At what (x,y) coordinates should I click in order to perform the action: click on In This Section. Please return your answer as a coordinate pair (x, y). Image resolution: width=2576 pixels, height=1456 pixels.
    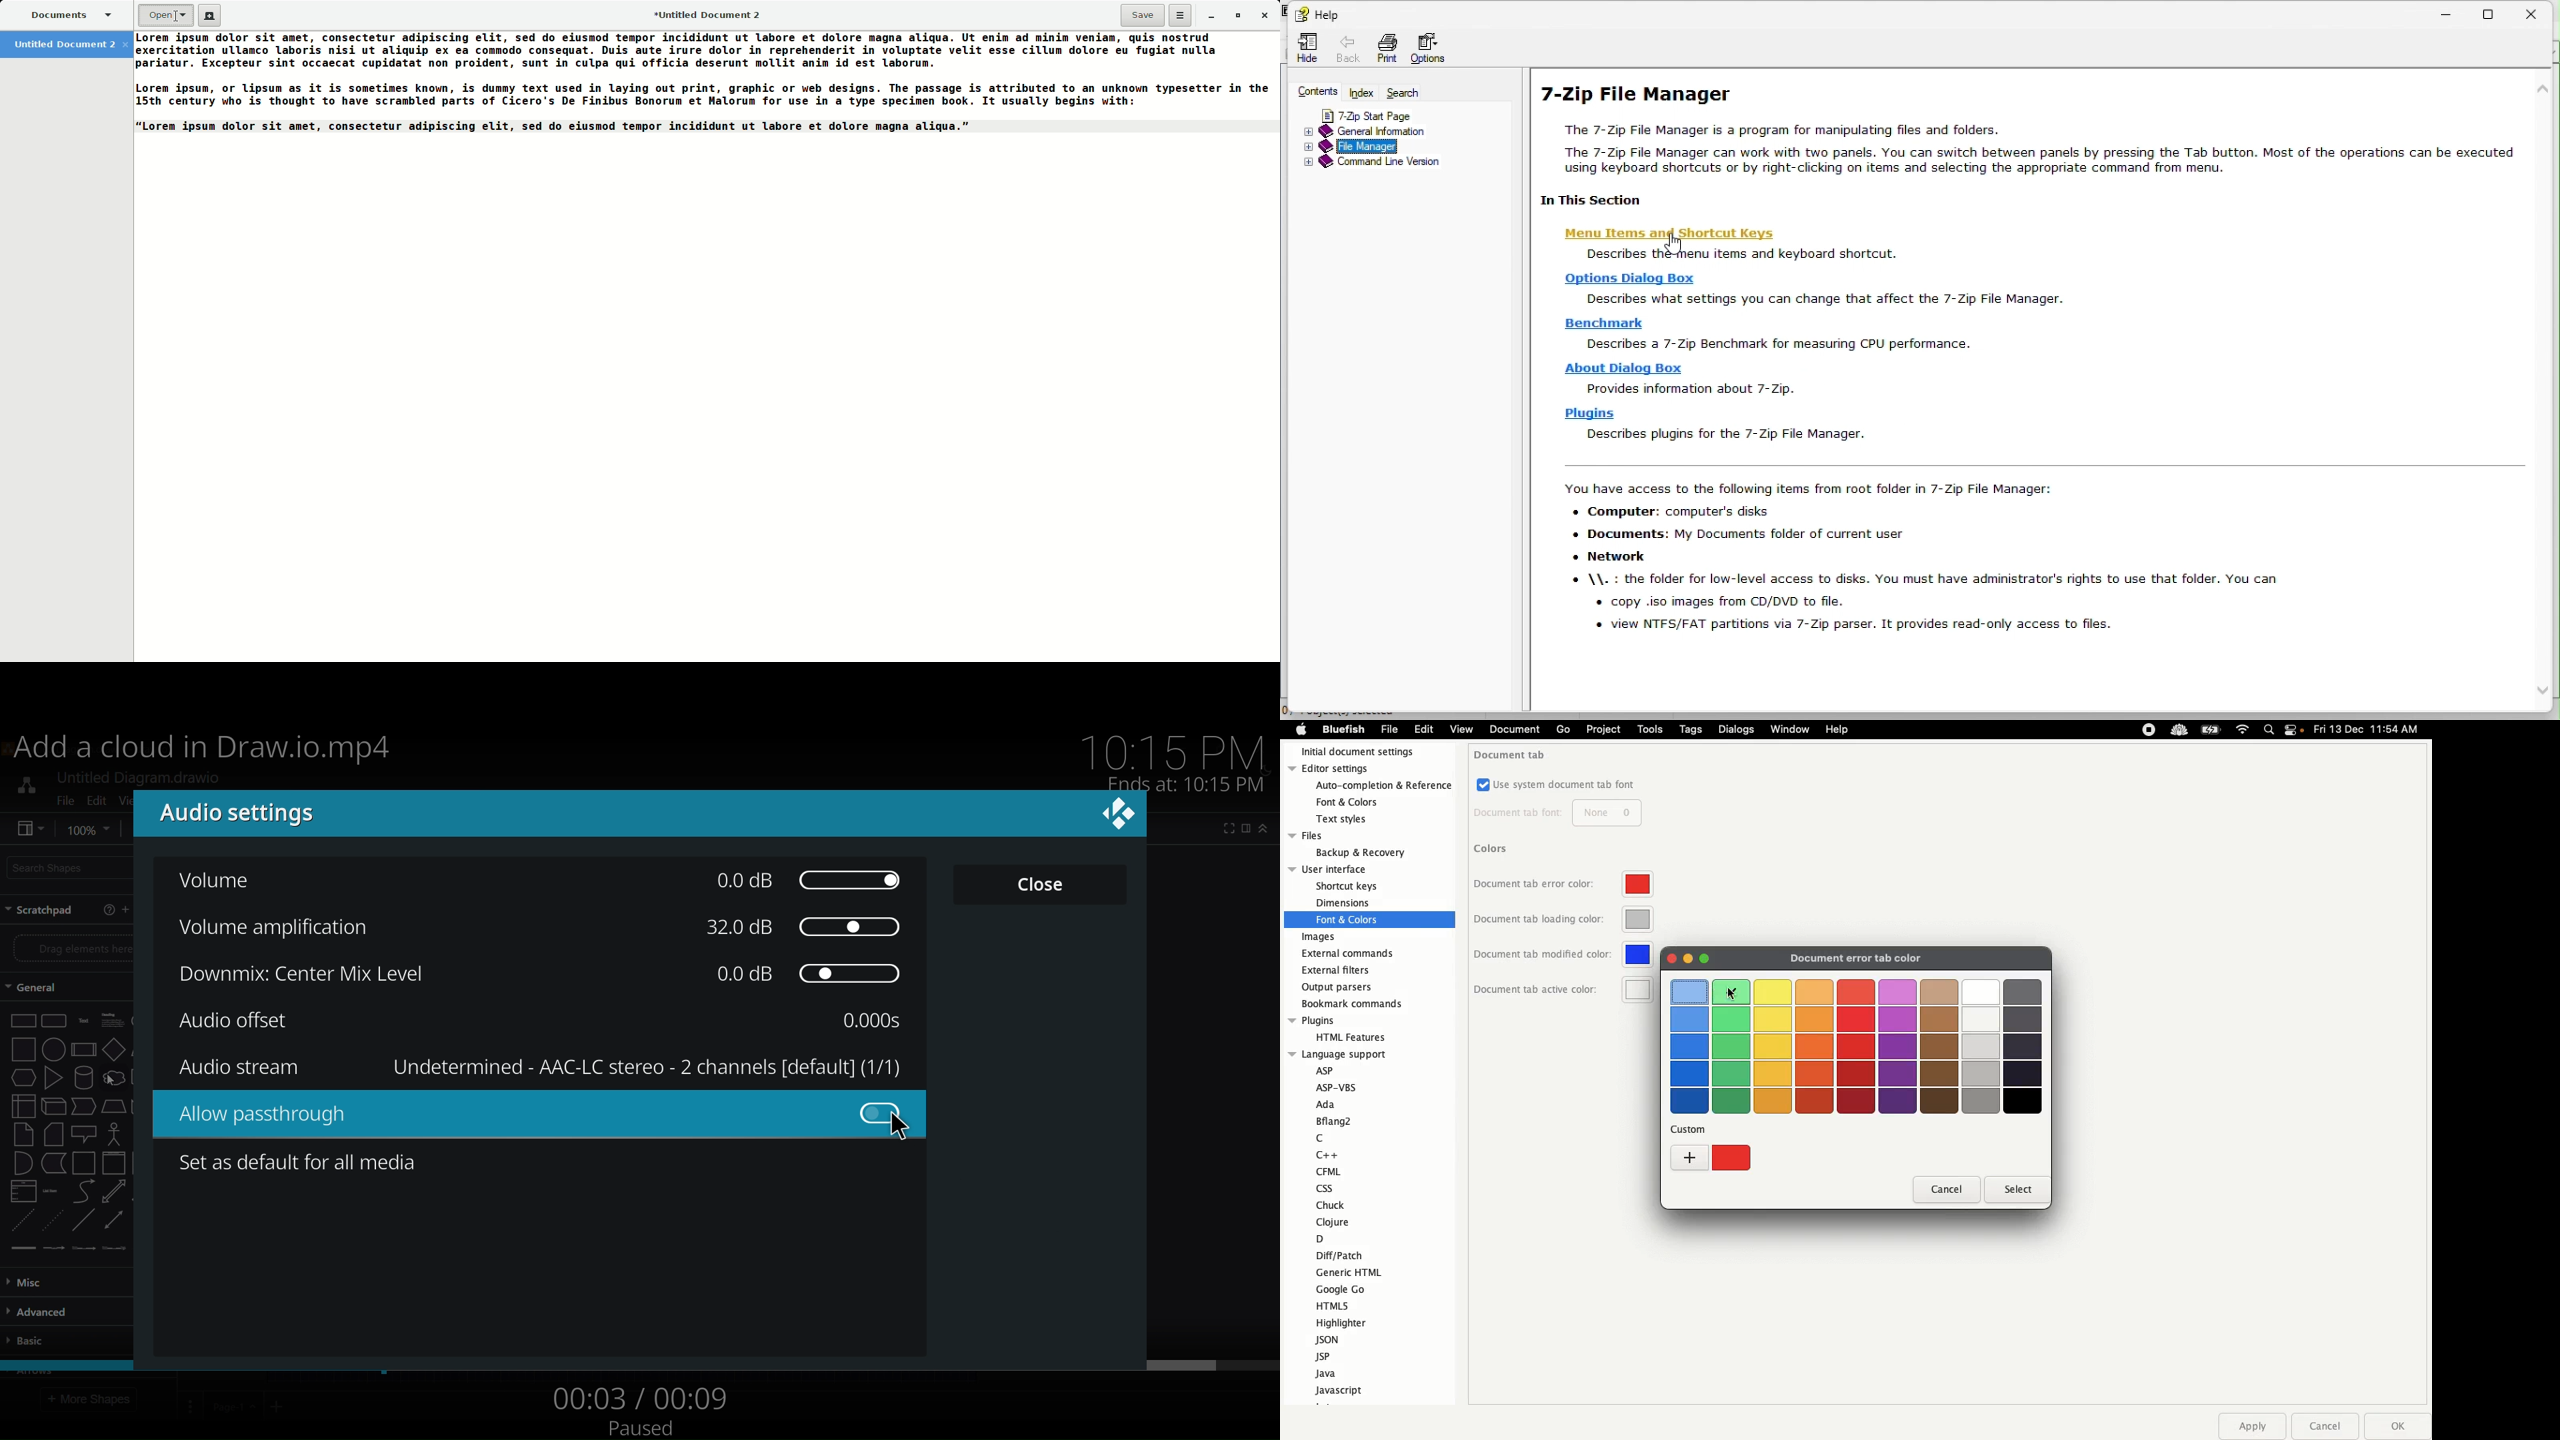
    Looking at the image, I should click on (1593, 200).